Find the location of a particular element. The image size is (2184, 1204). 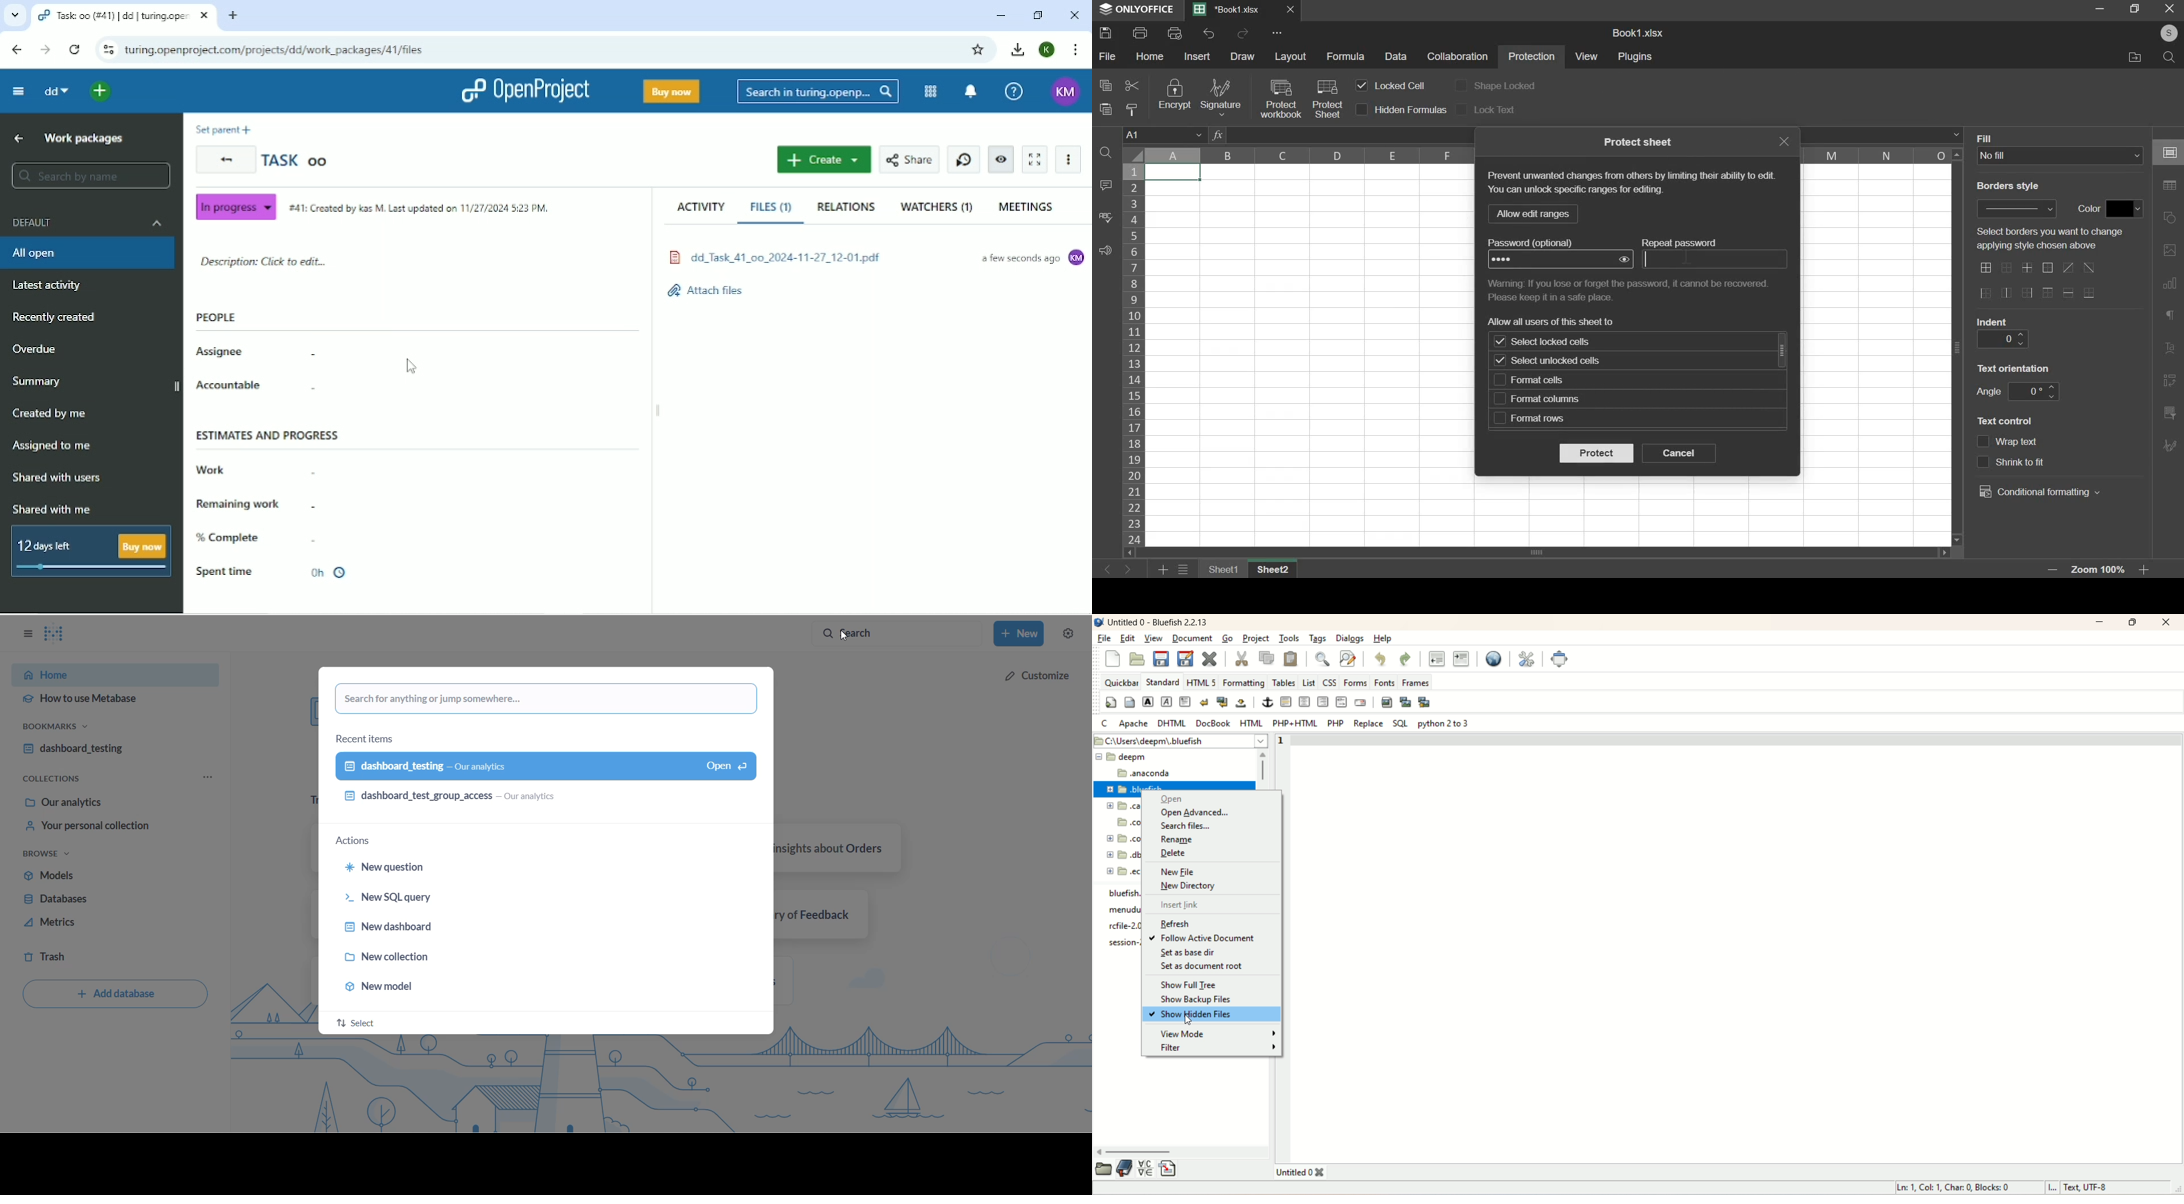

sheet is located at coordinates (1225, 569).